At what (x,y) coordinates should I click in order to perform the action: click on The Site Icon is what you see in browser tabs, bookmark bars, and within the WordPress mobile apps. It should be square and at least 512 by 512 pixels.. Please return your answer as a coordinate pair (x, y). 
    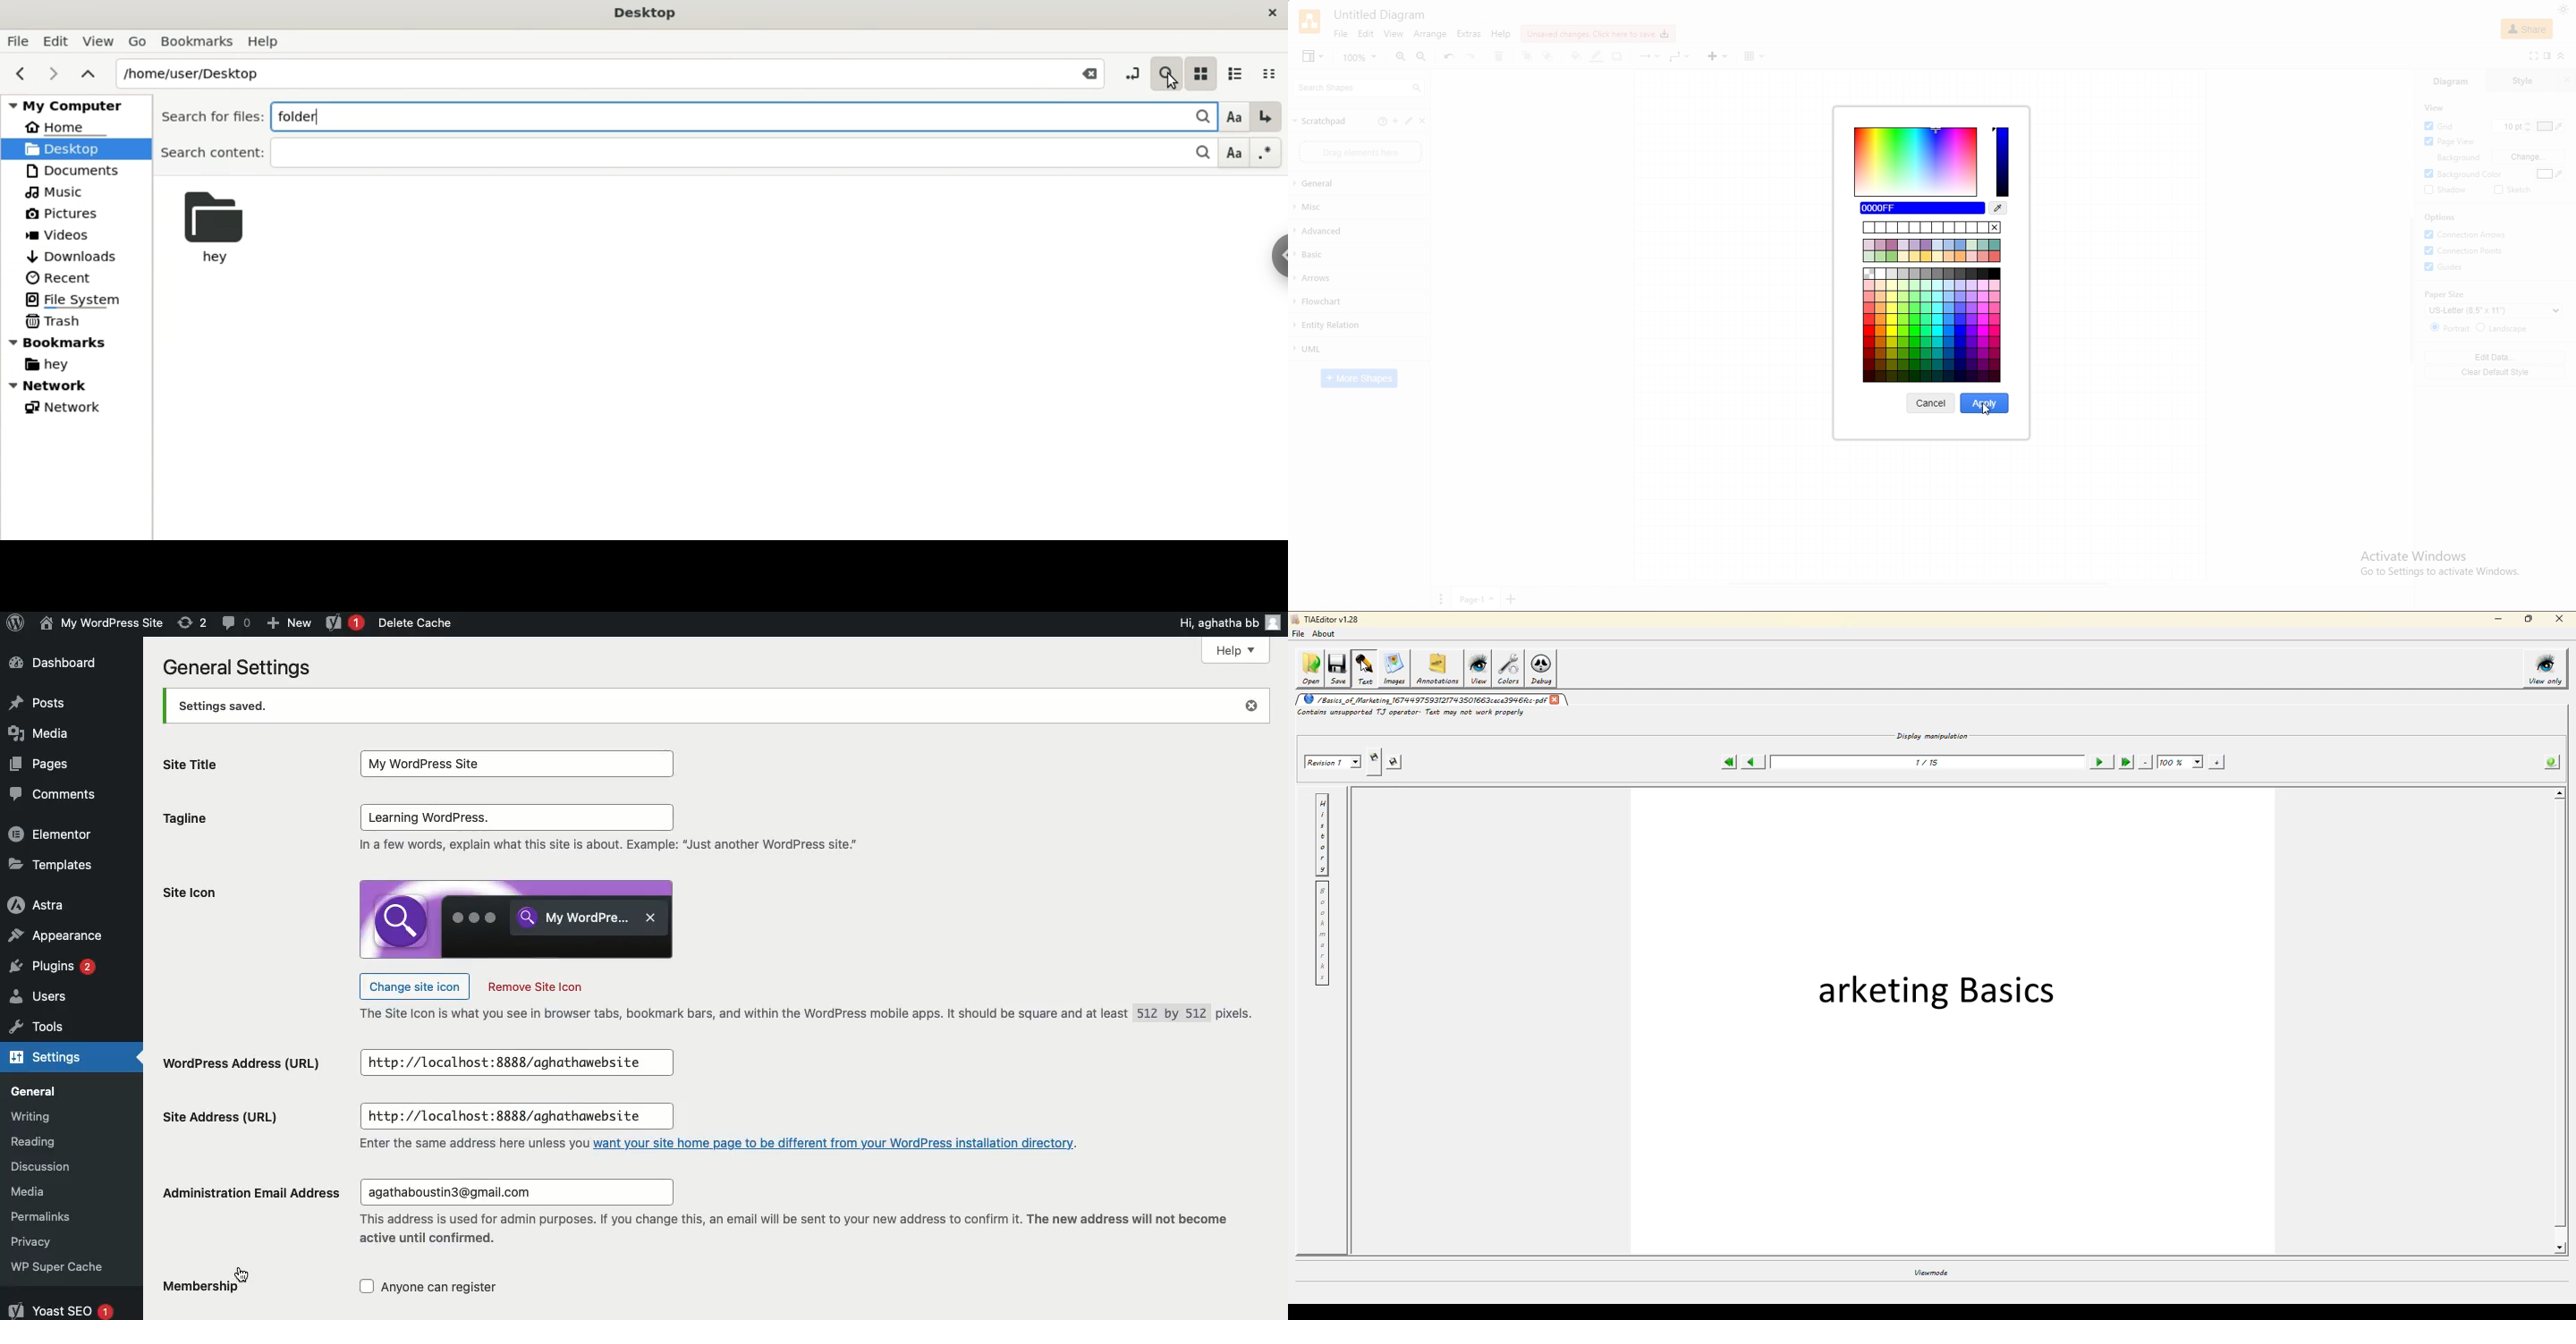
    Looking at the image, I should click on (807, 1014).